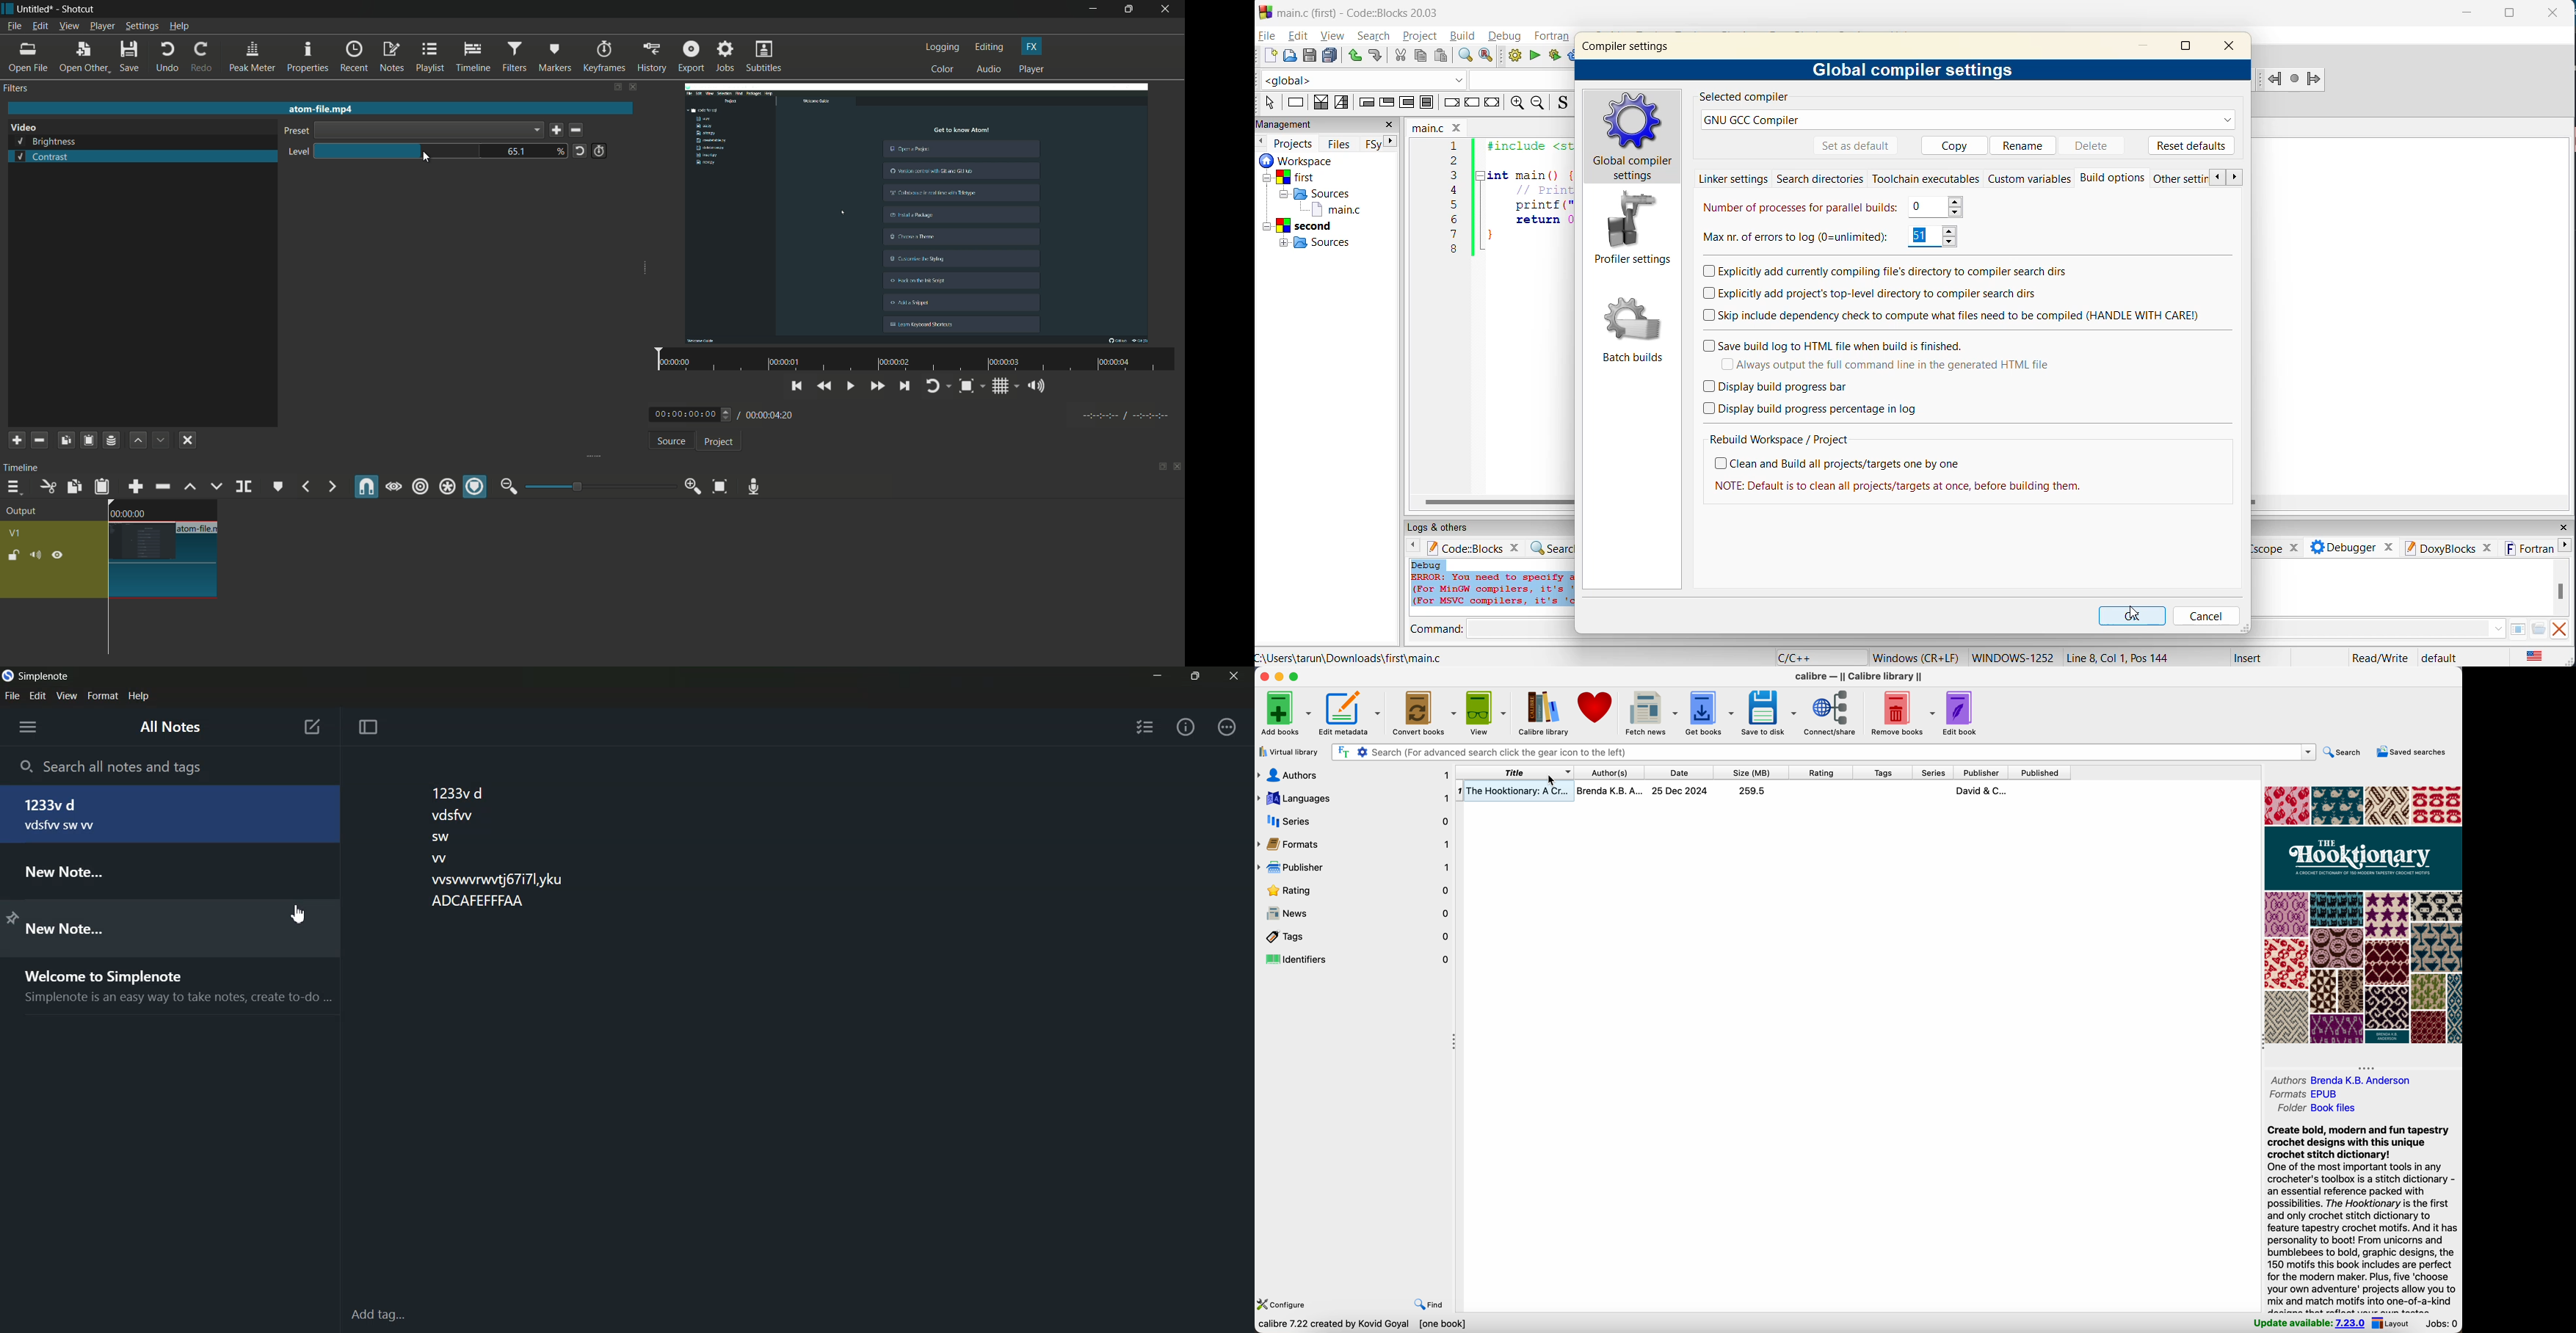 Image resolution: width=2576 pixels, height=1344 pixels. I want to click on redo, so click(1376, 57).